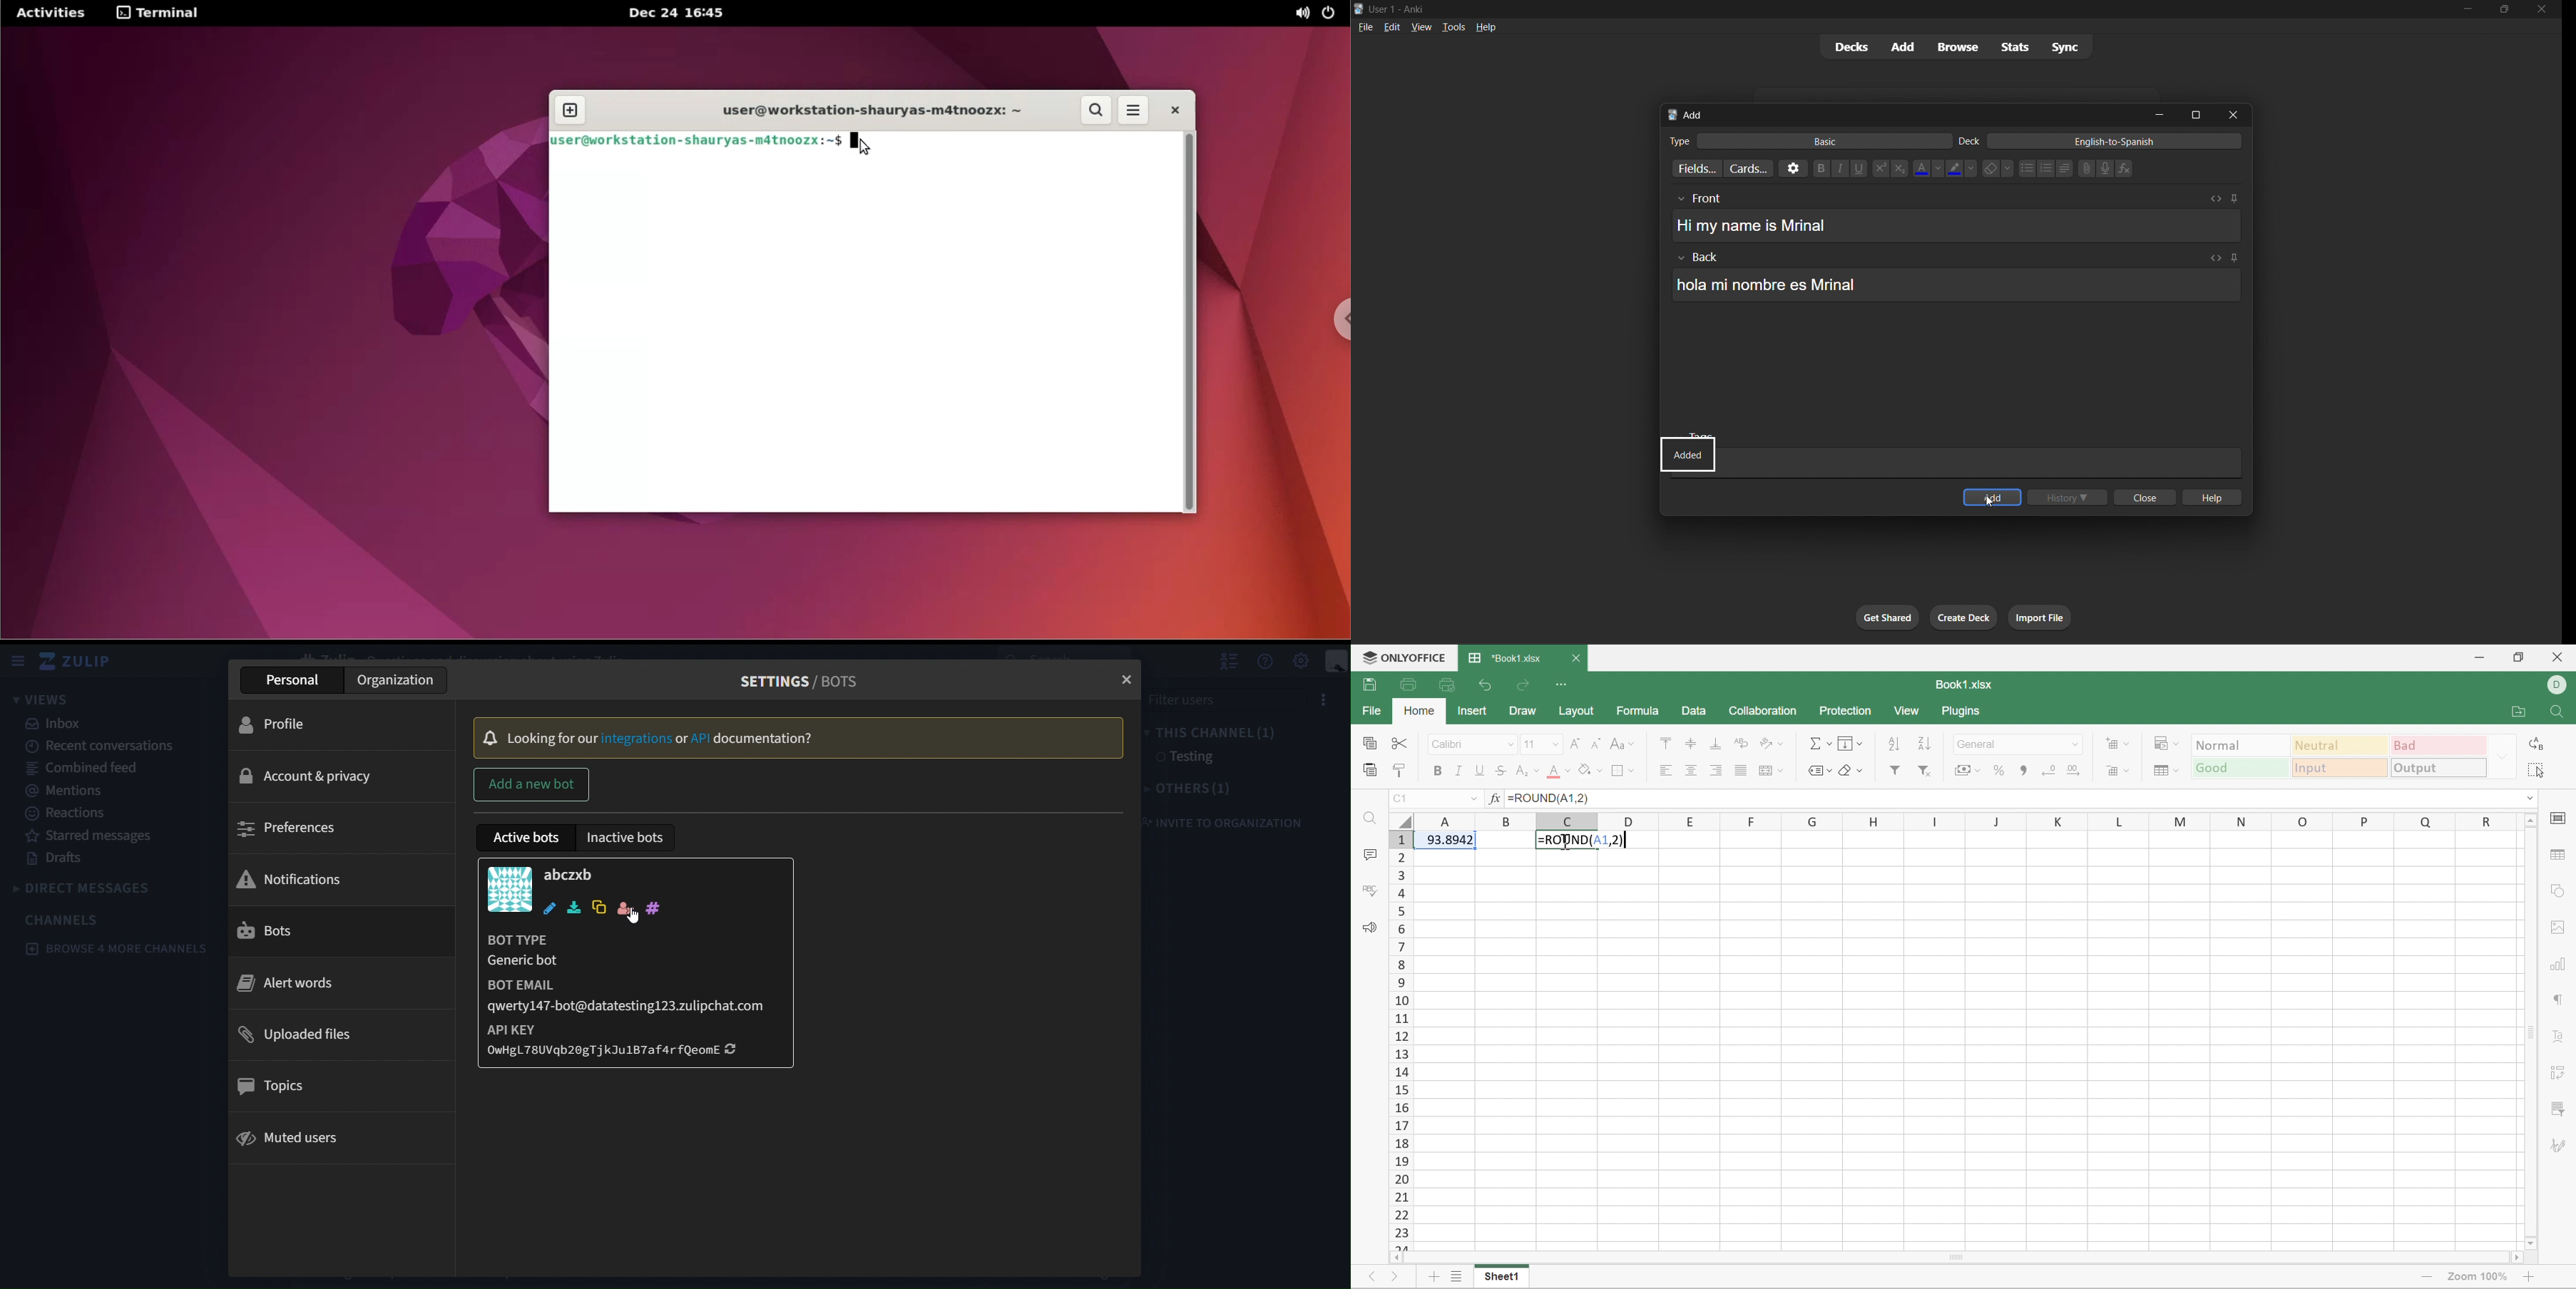  Describe the element at coordinates (84, 886) in the screenshot. I see `direct messages` at that location.